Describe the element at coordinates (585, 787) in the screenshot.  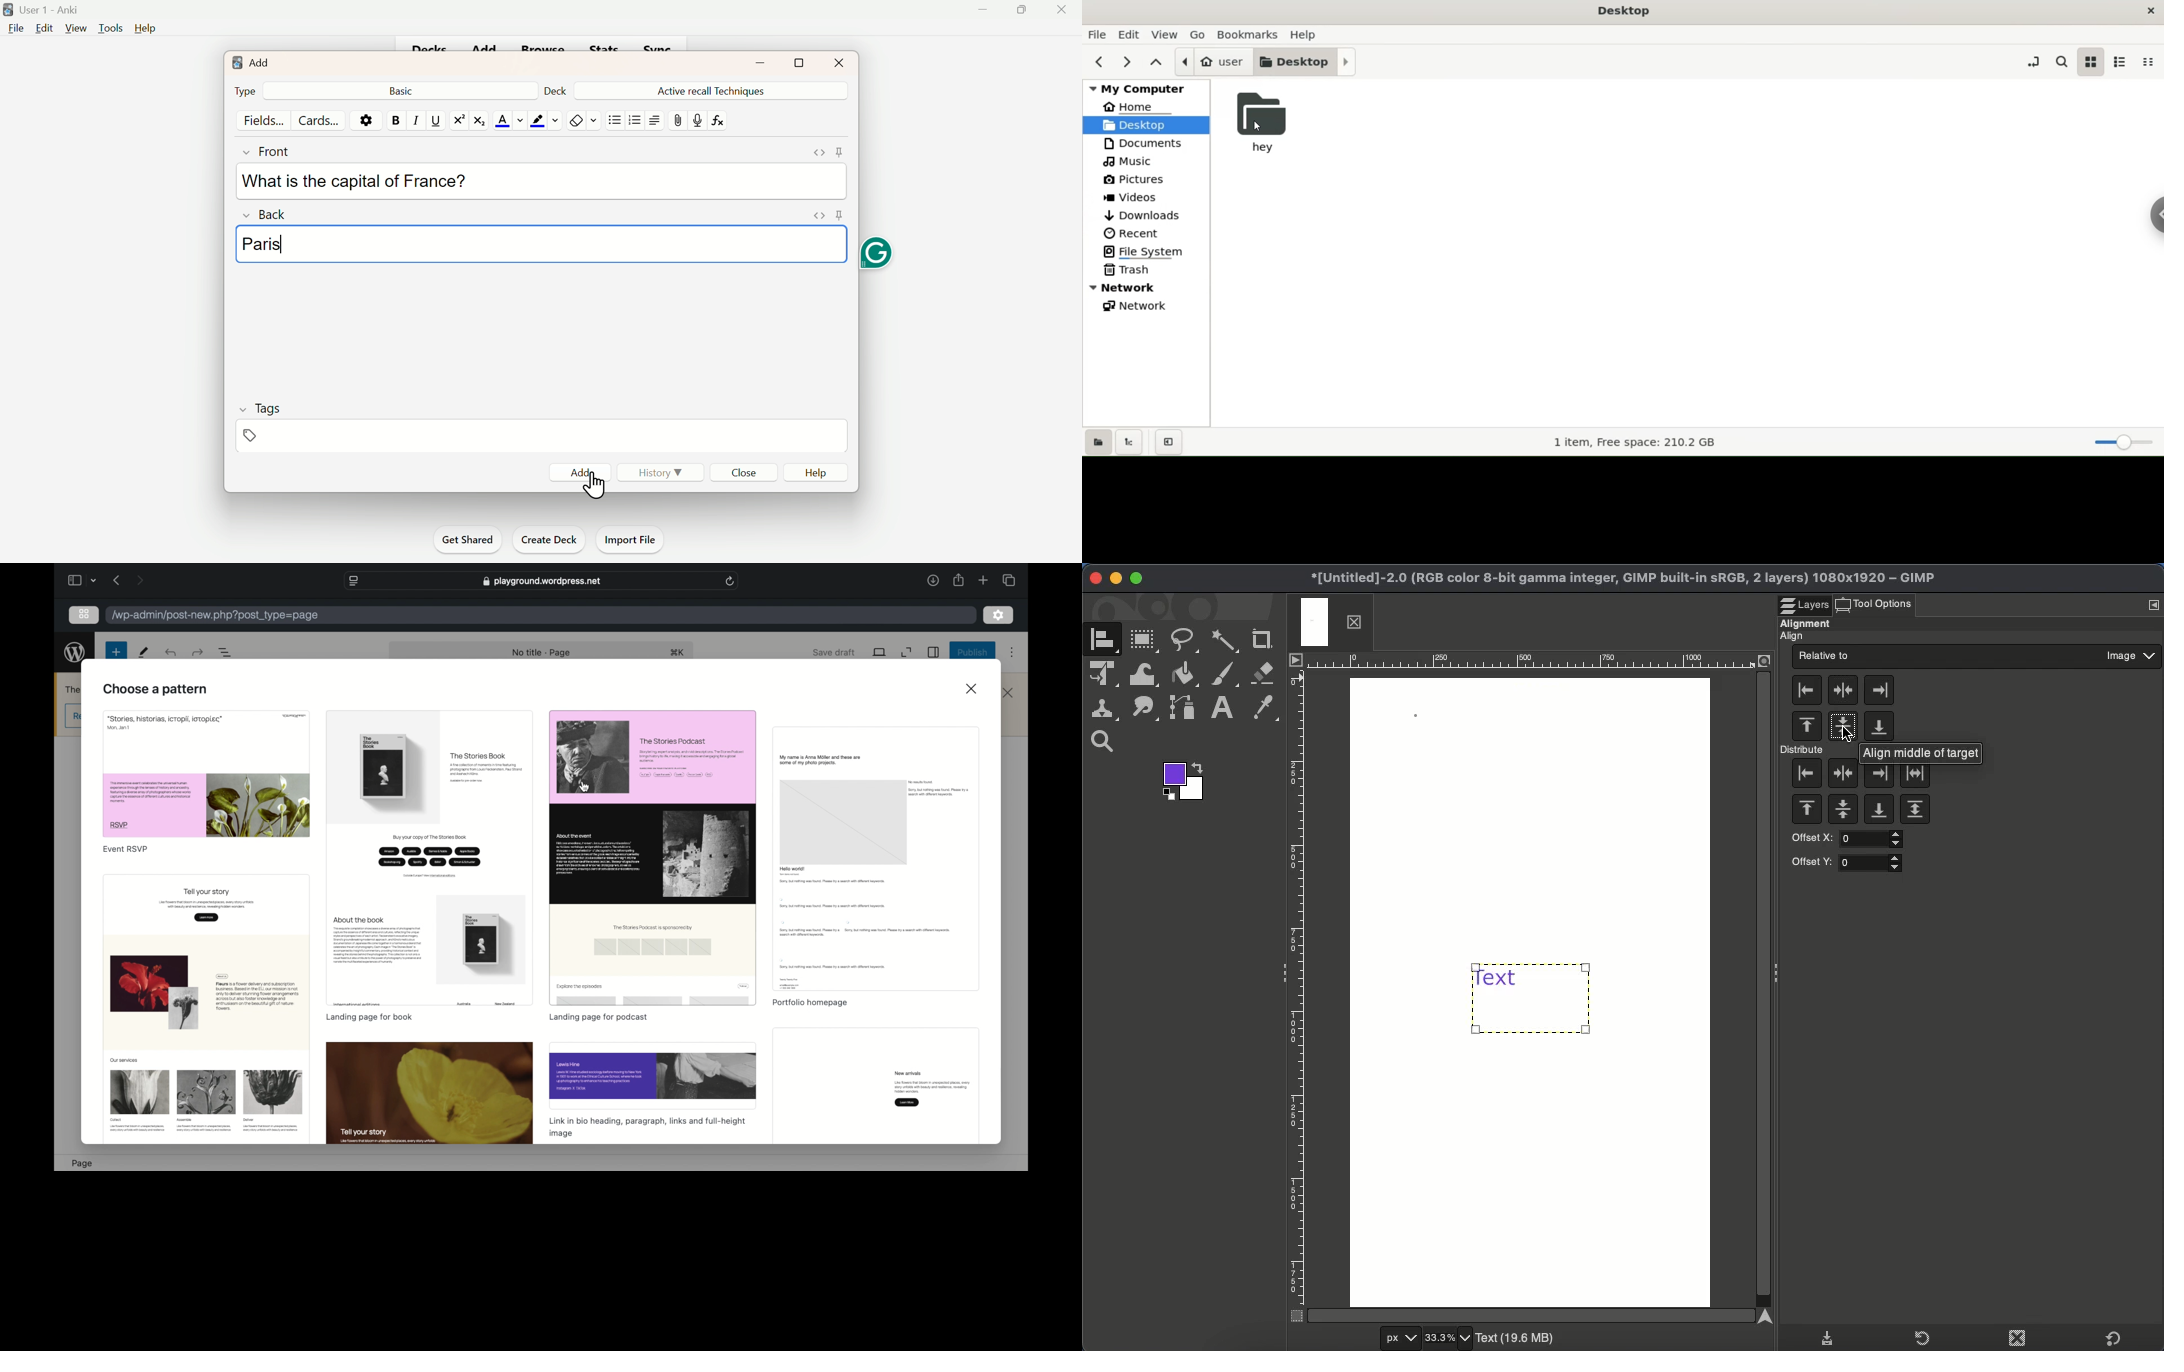
I see `cursor` at that location.